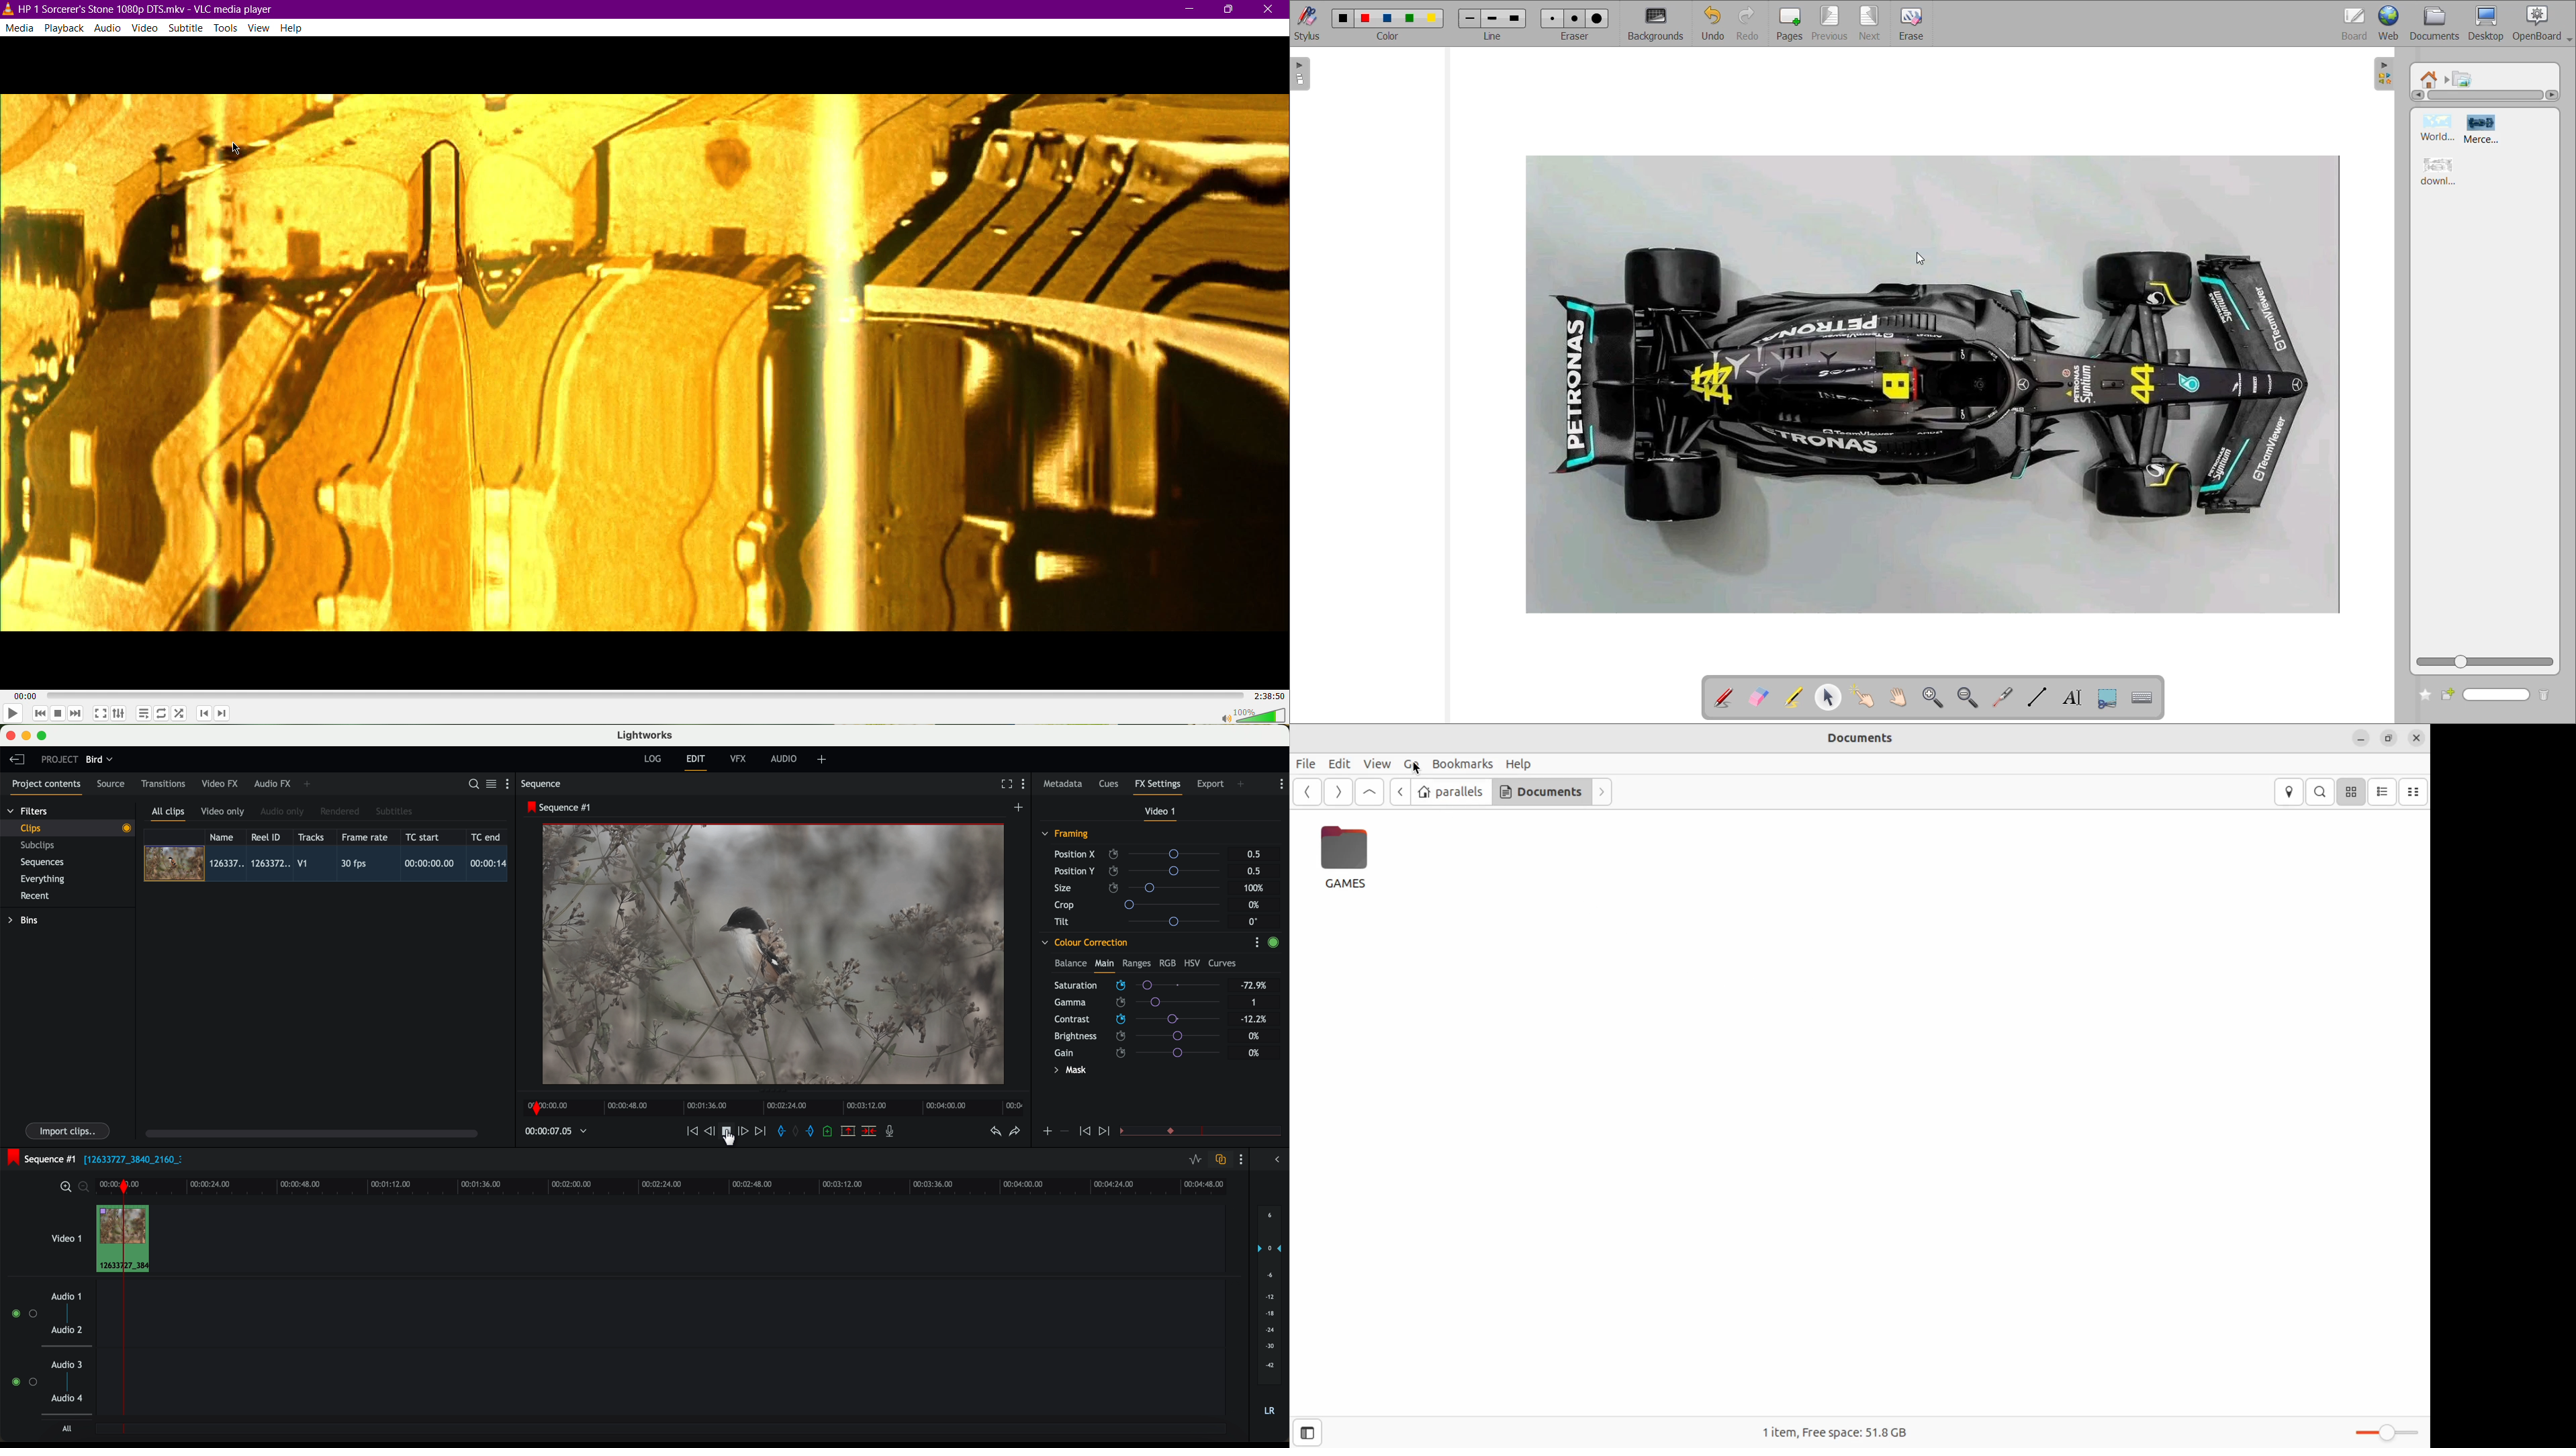 The width and height of the screenshot is (2576, 1456). Describe the element at coordinates (1063, 1132) in the screenshot. I see `icon` at that location.